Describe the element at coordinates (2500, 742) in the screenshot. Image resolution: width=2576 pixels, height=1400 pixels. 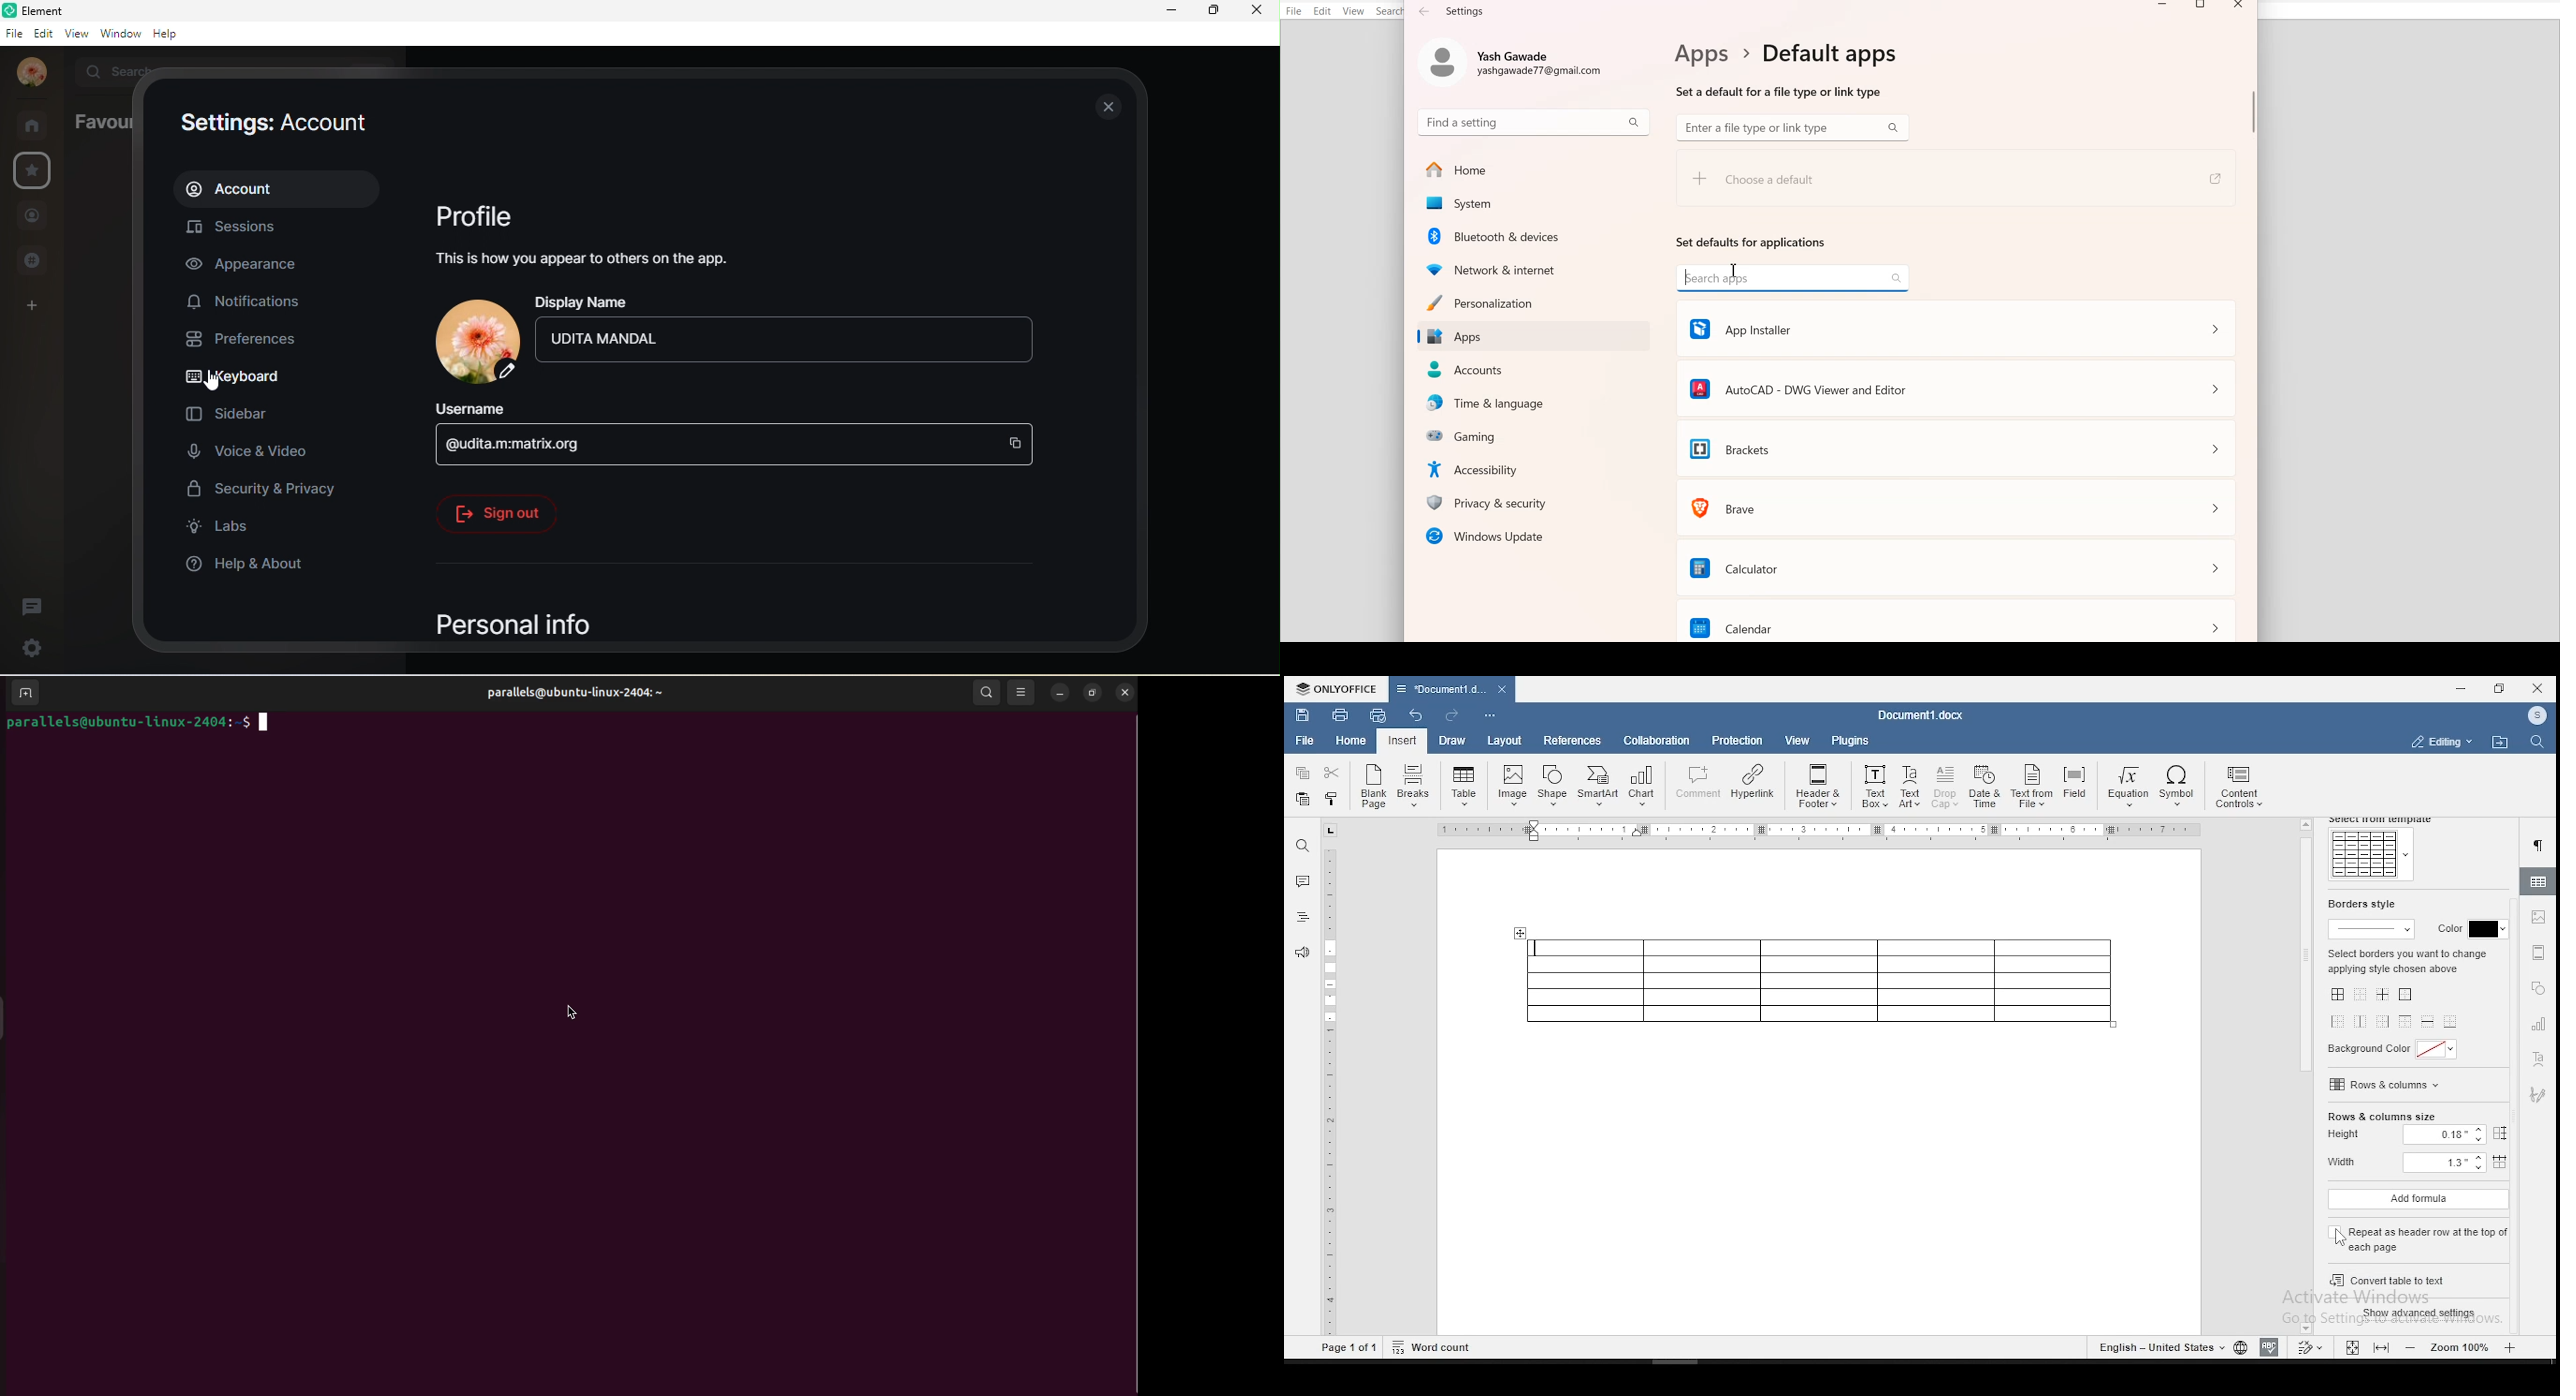
I see `open file location` at that location.